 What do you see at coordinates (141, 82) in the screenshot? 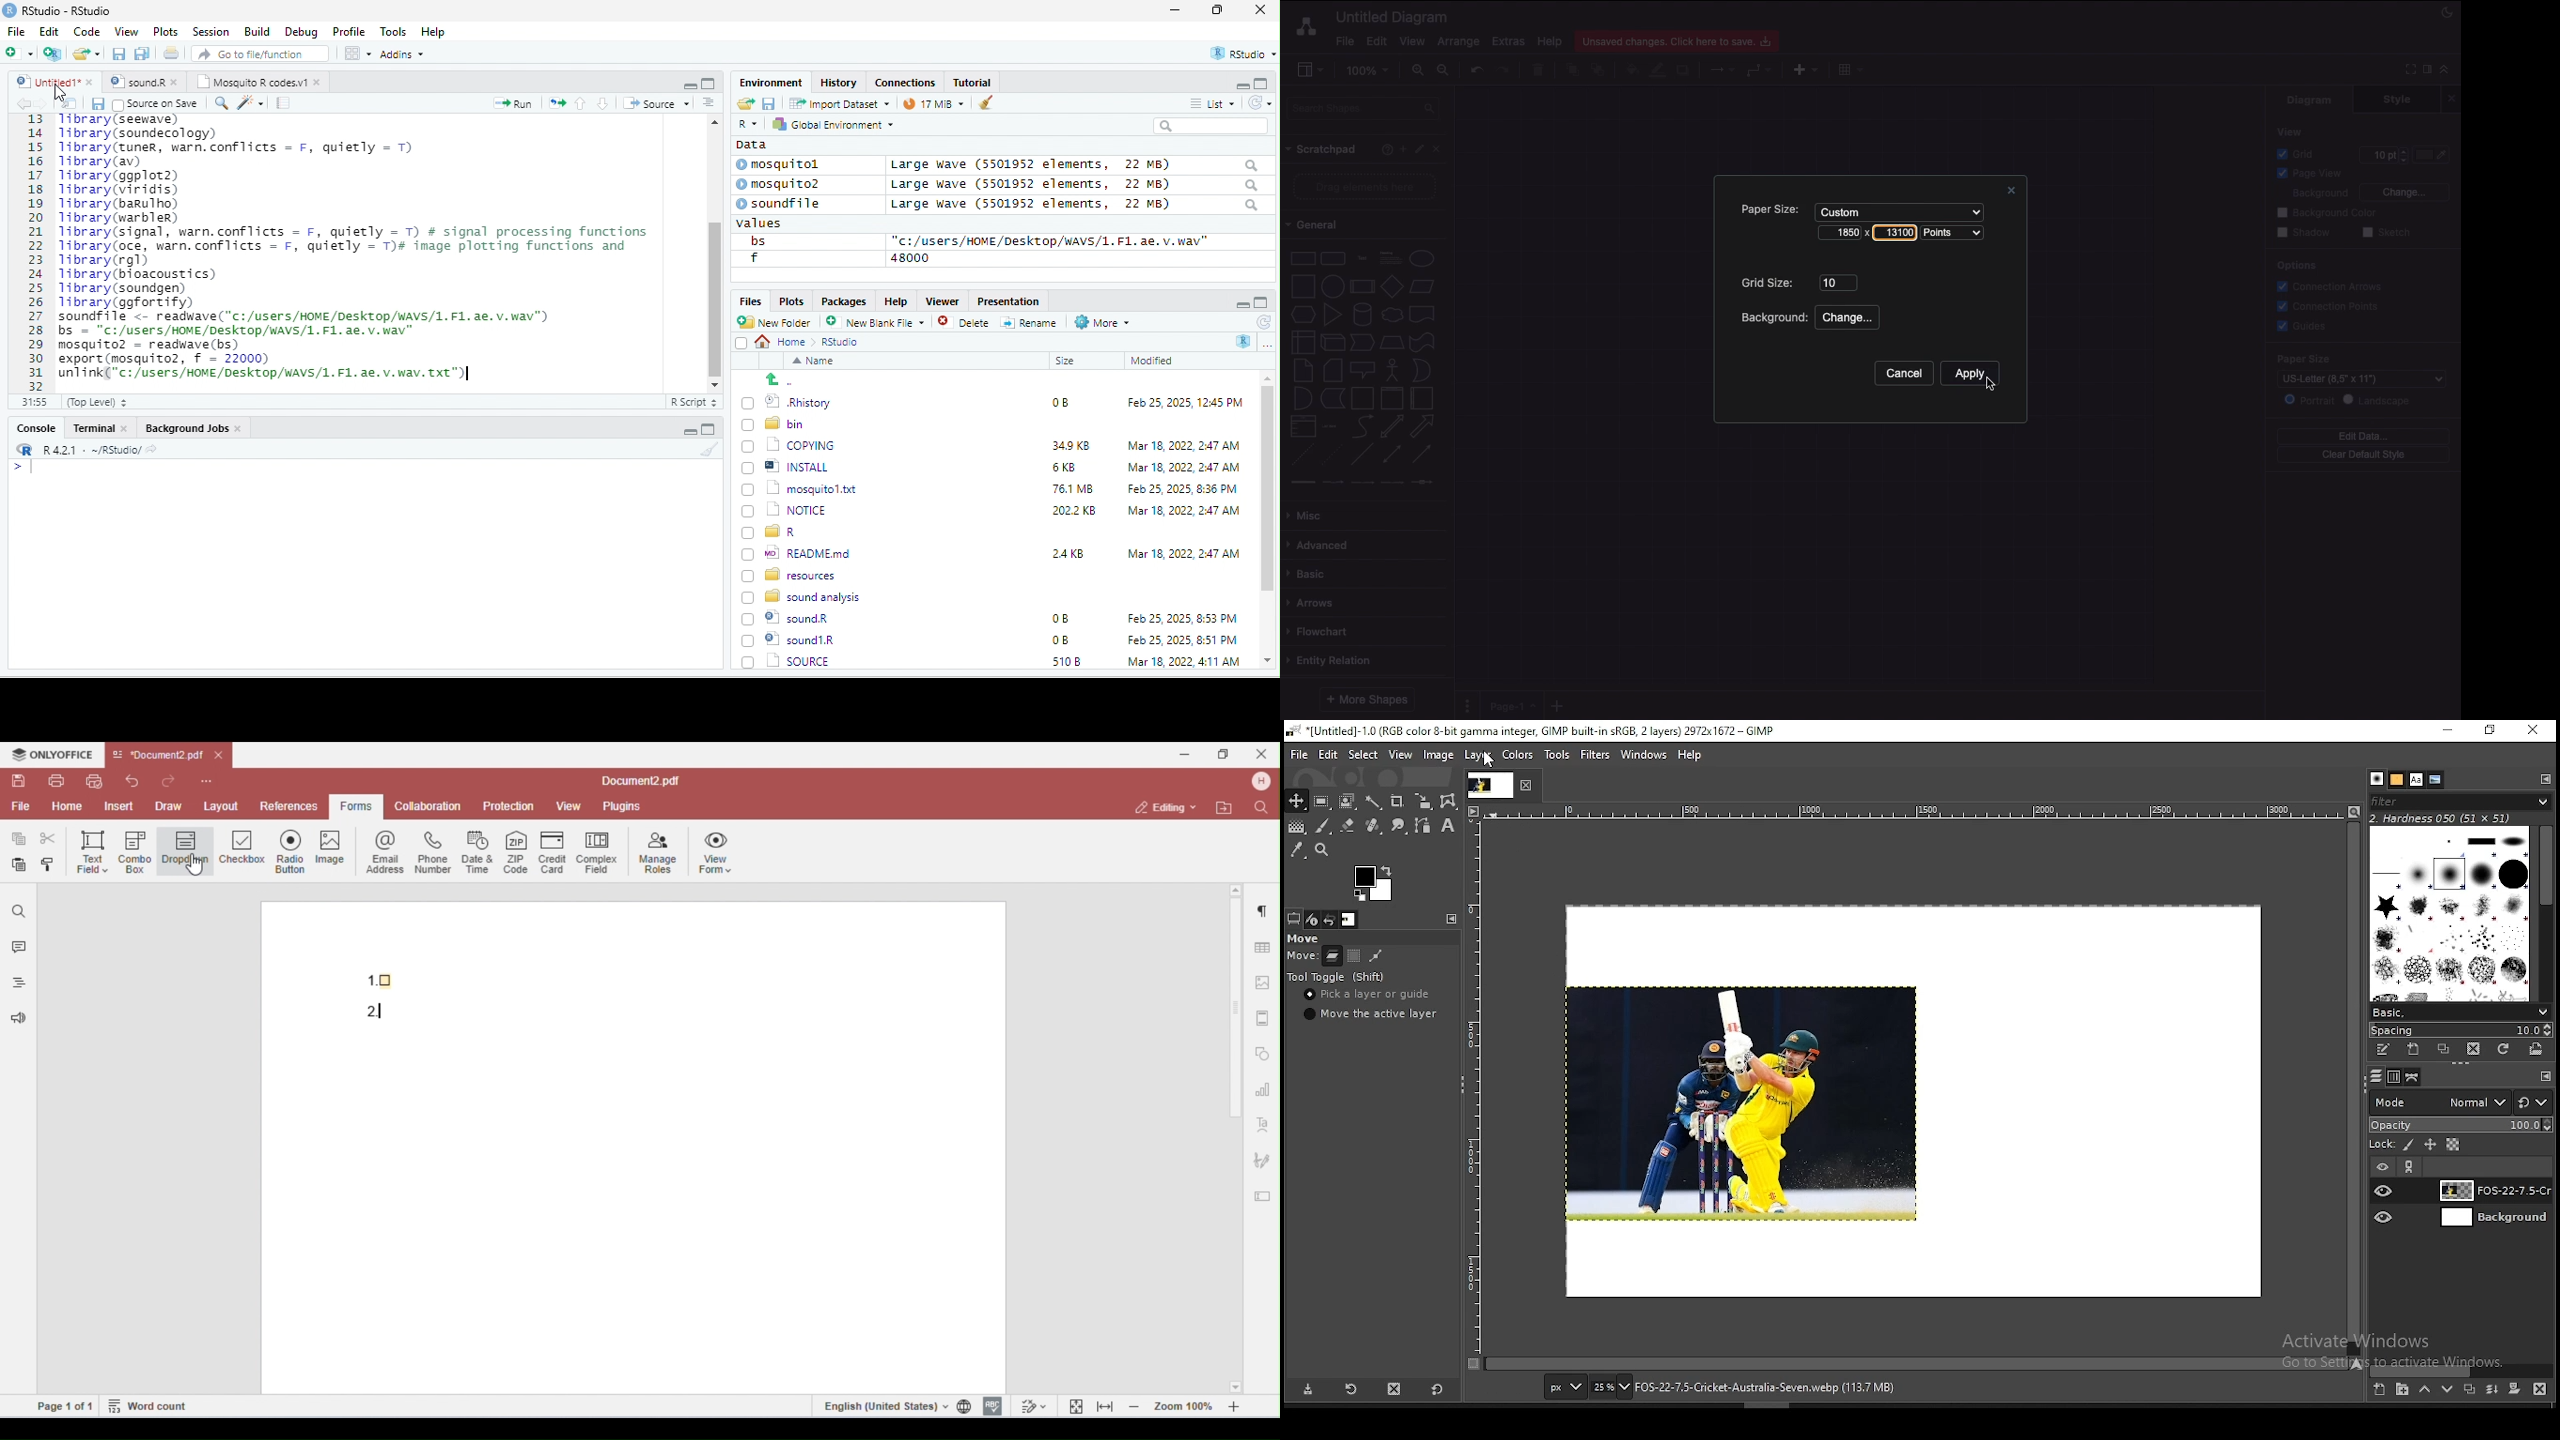
I see `‘Mosquito R codes.vi` at bounding box center [141, 82].